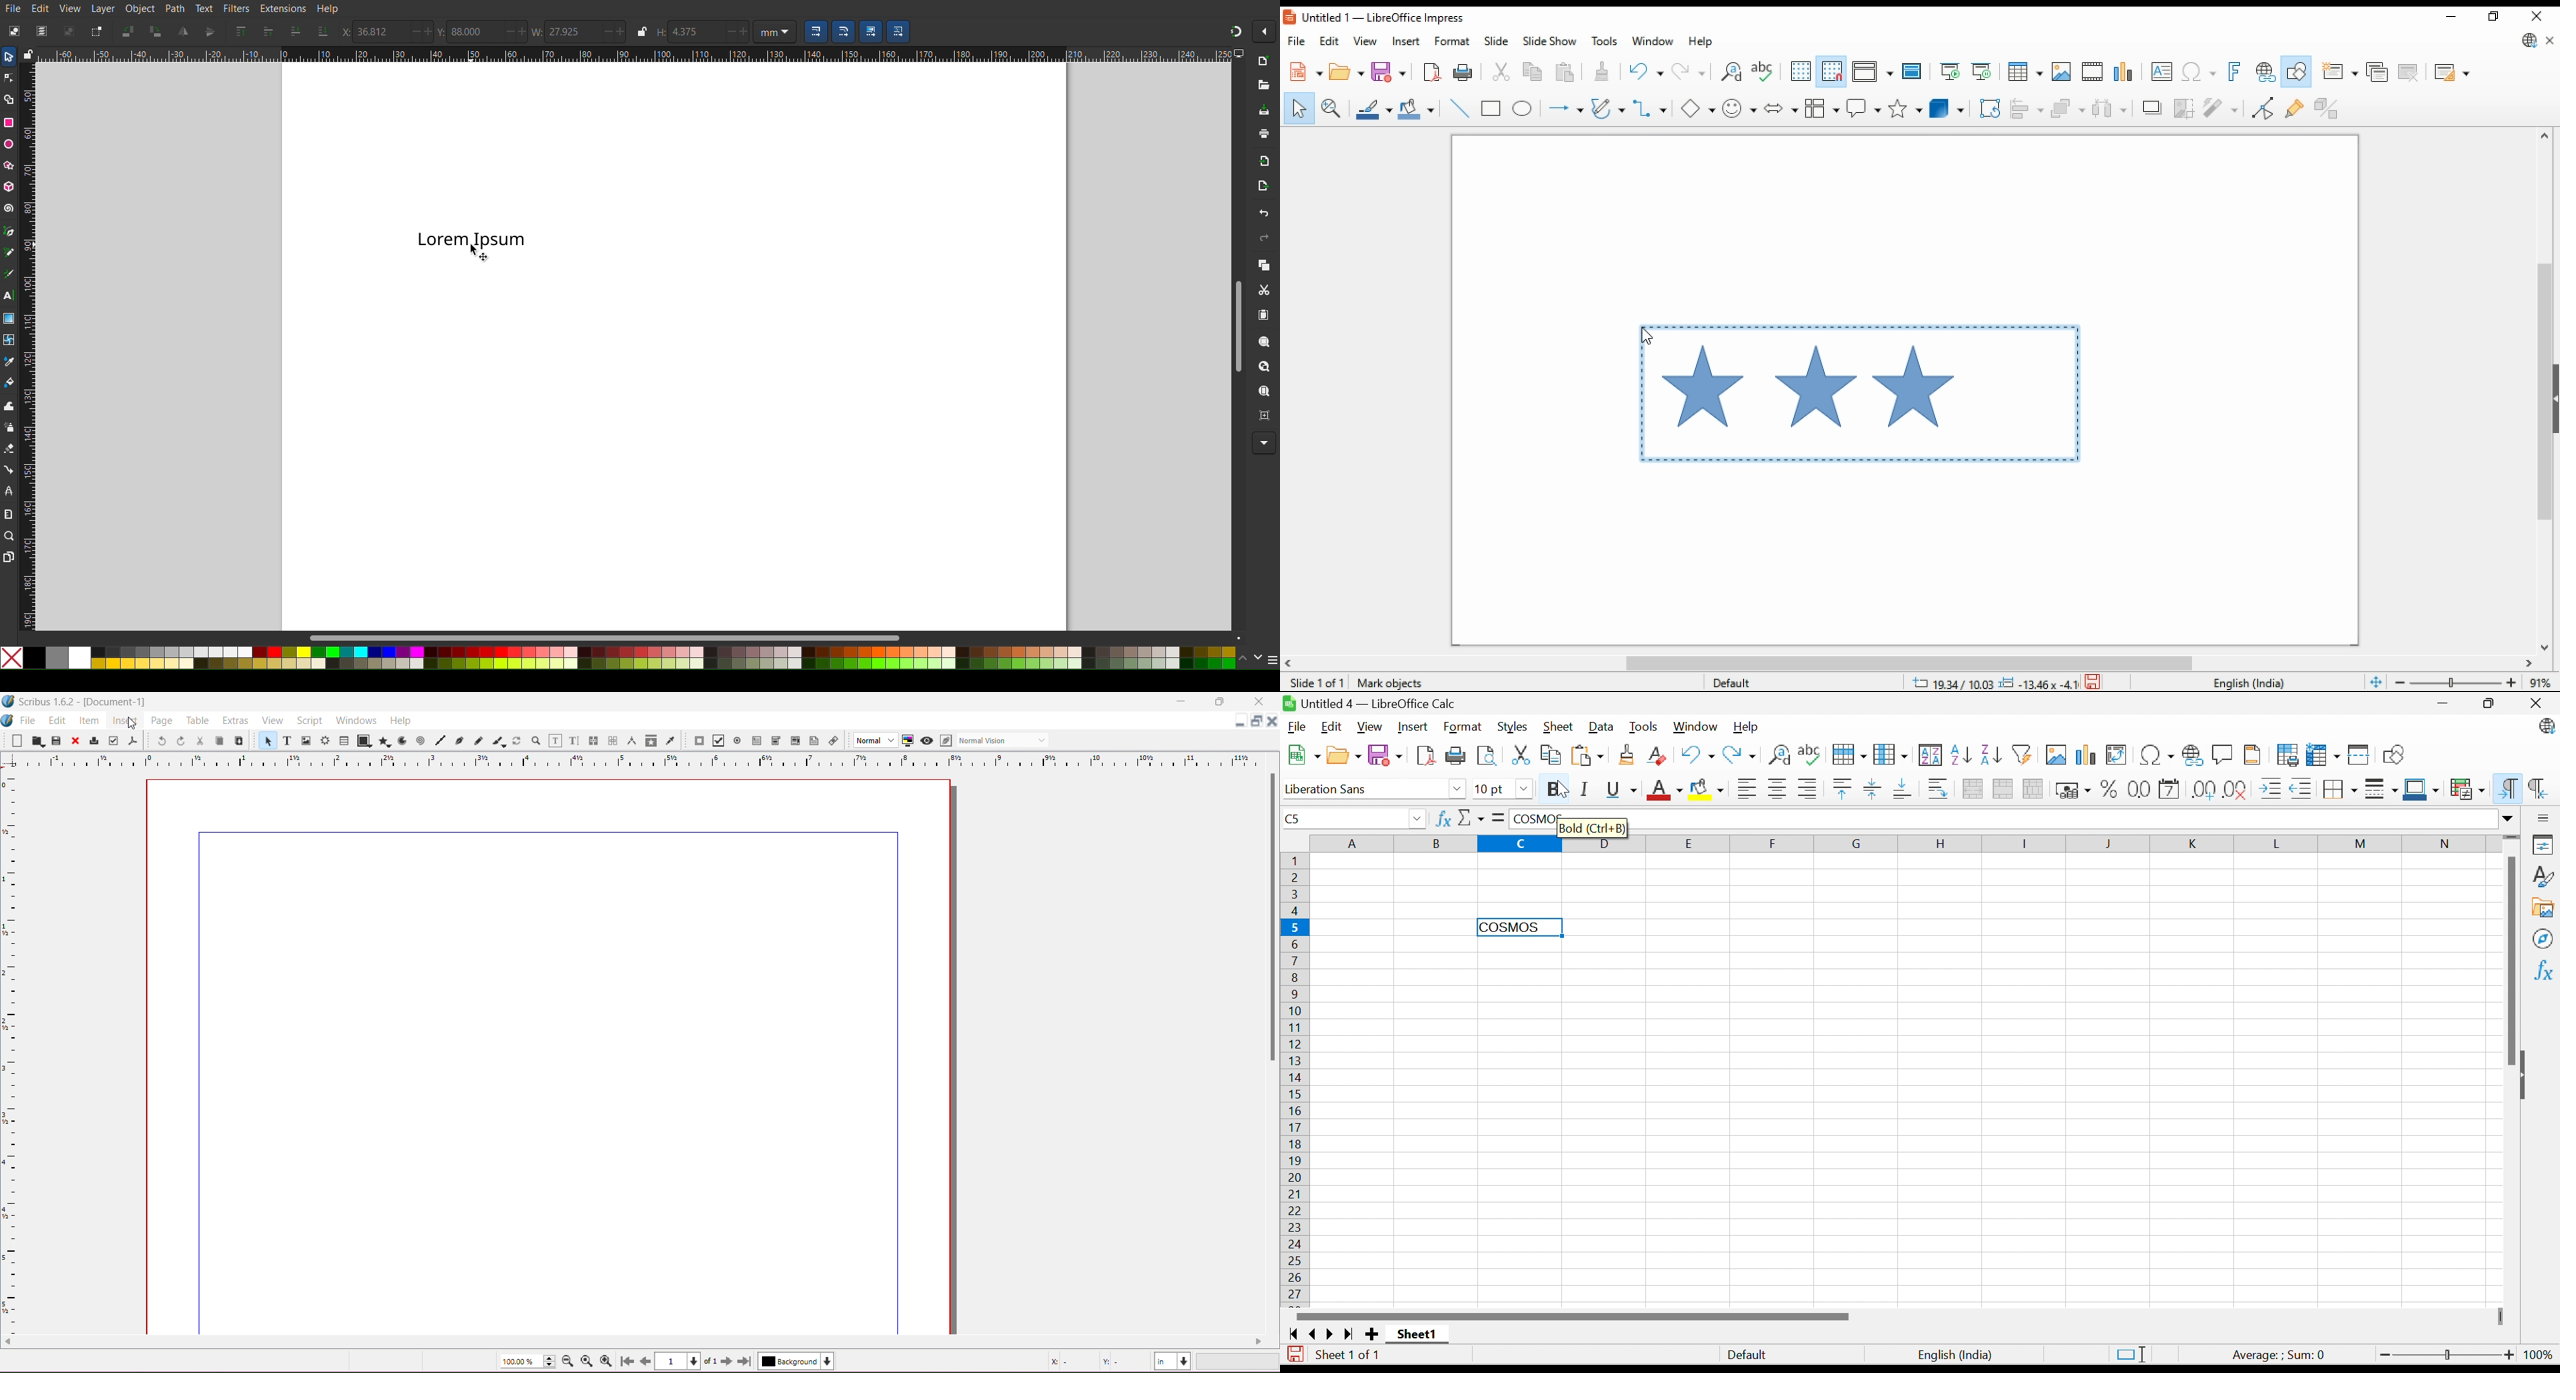  I want to click on display view, so click(1874, 72).